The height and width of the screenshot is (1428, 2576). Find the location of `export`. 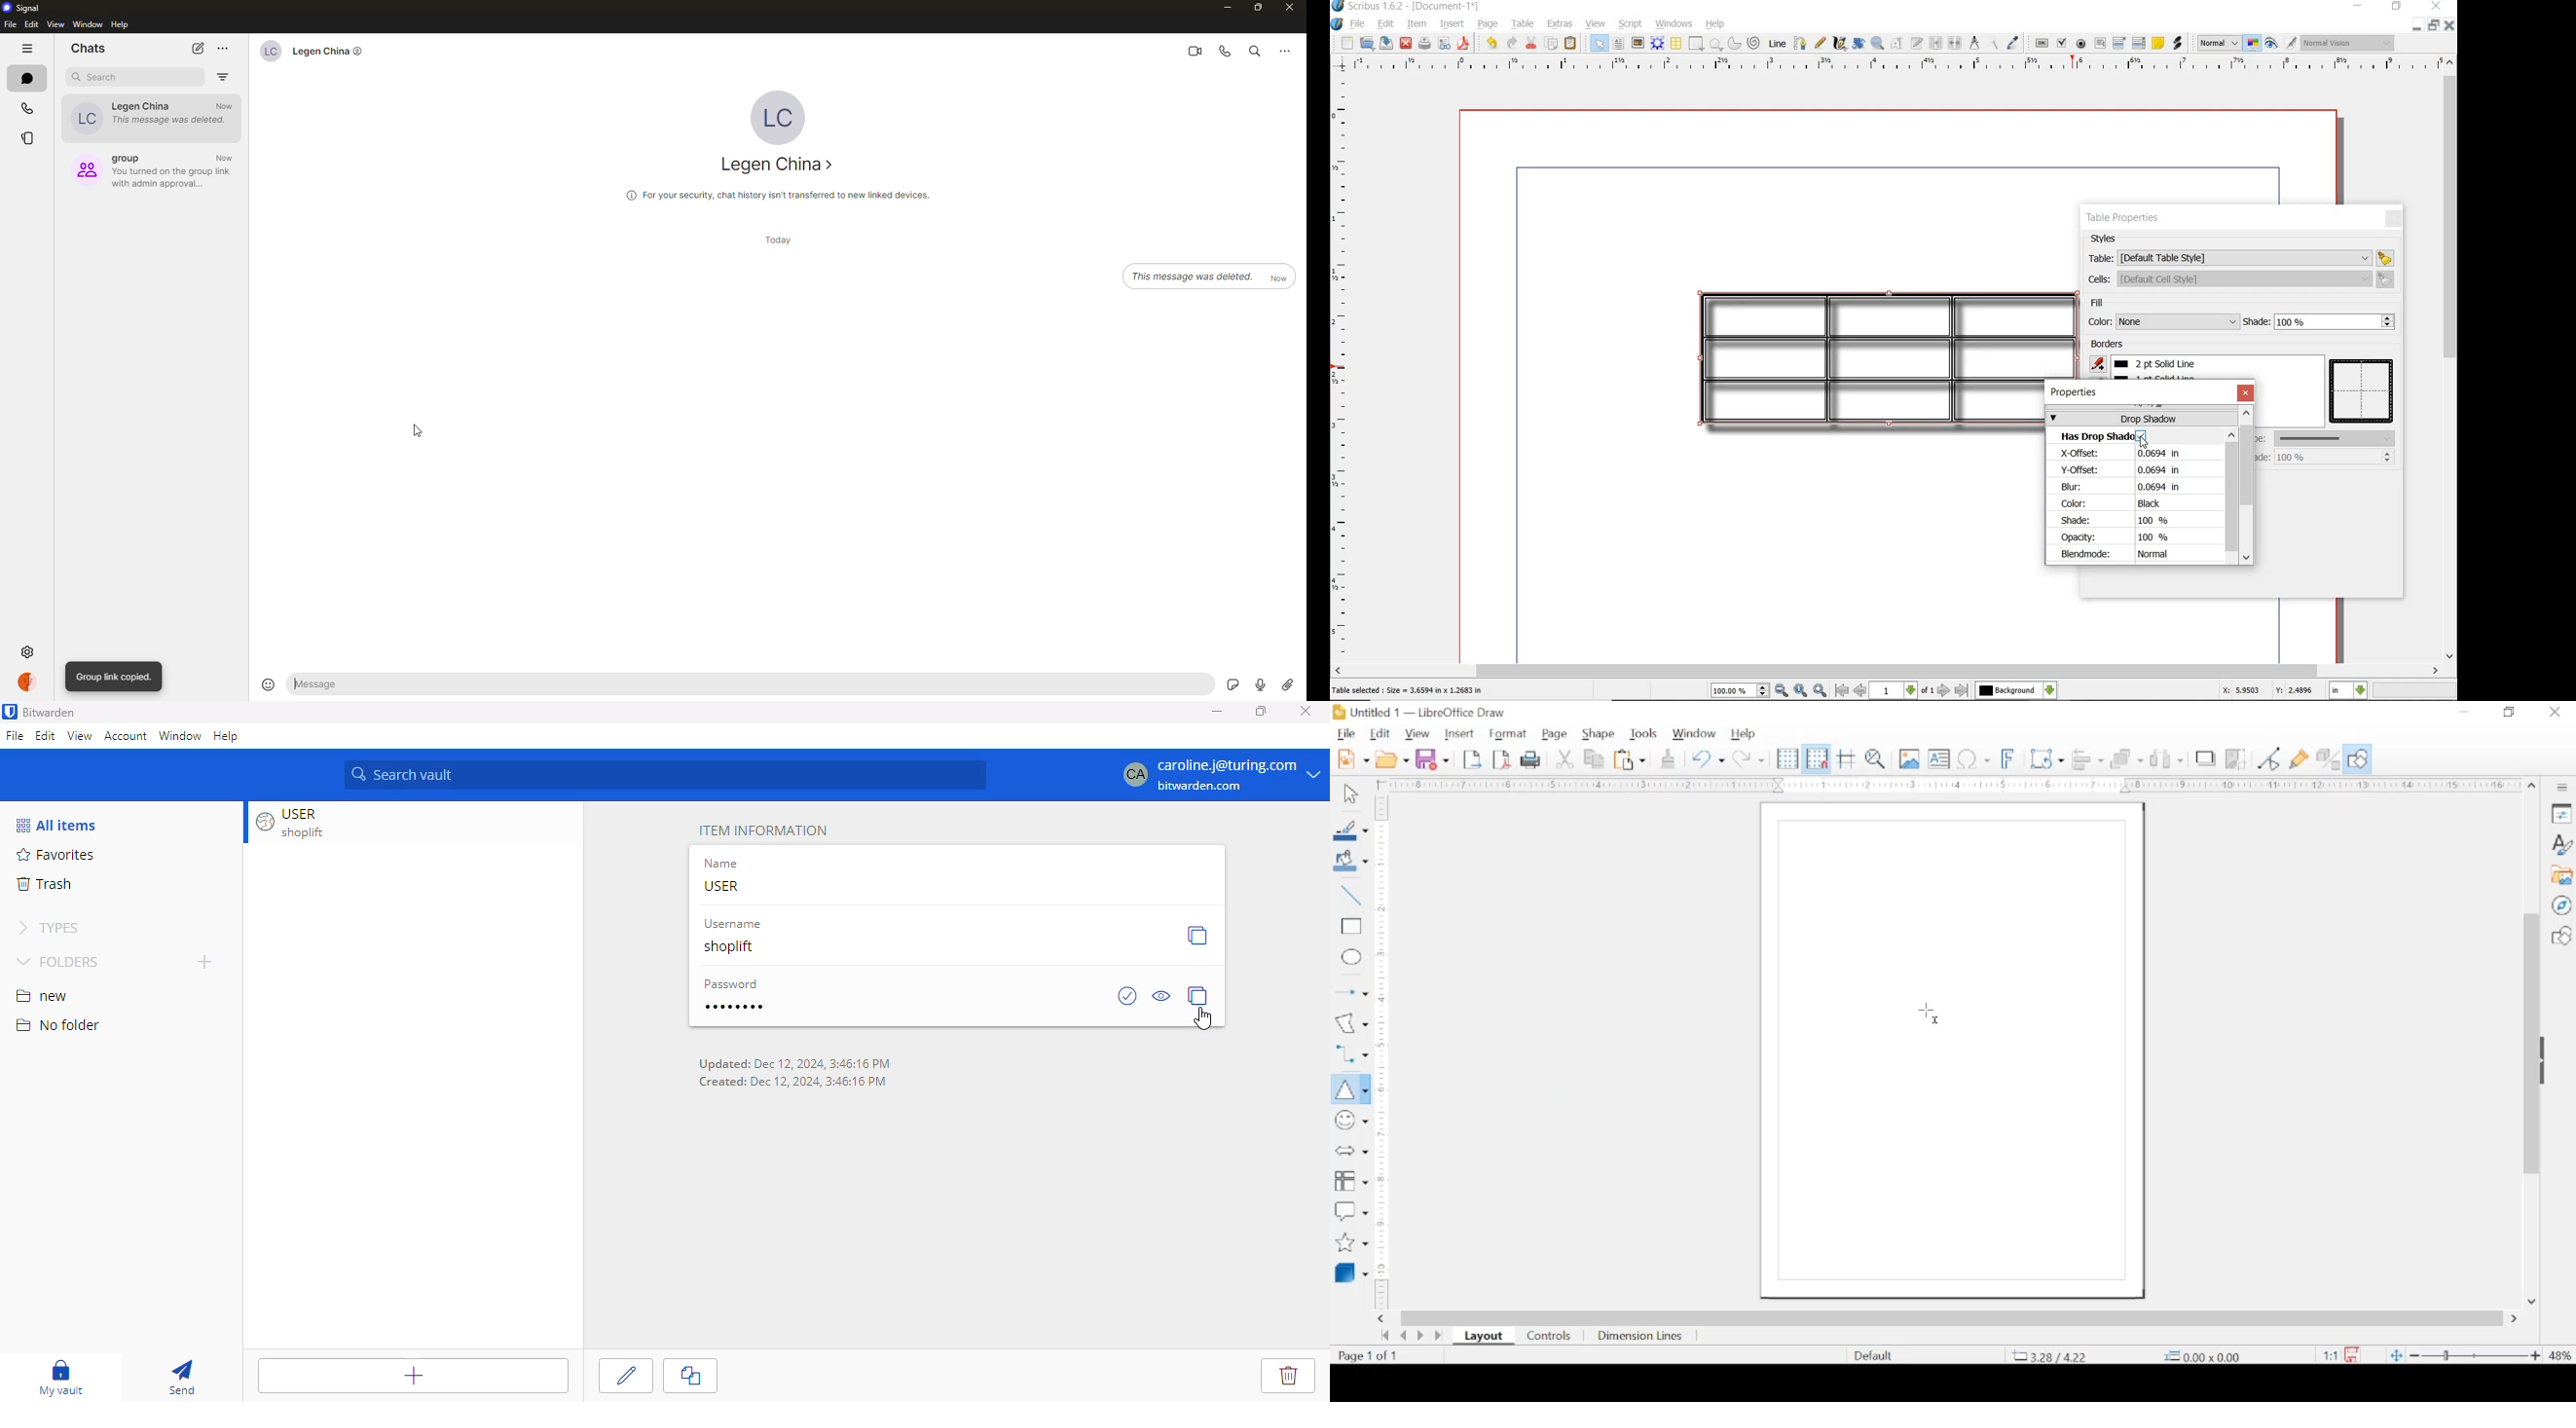

export is located at coordinates (1472, 759).